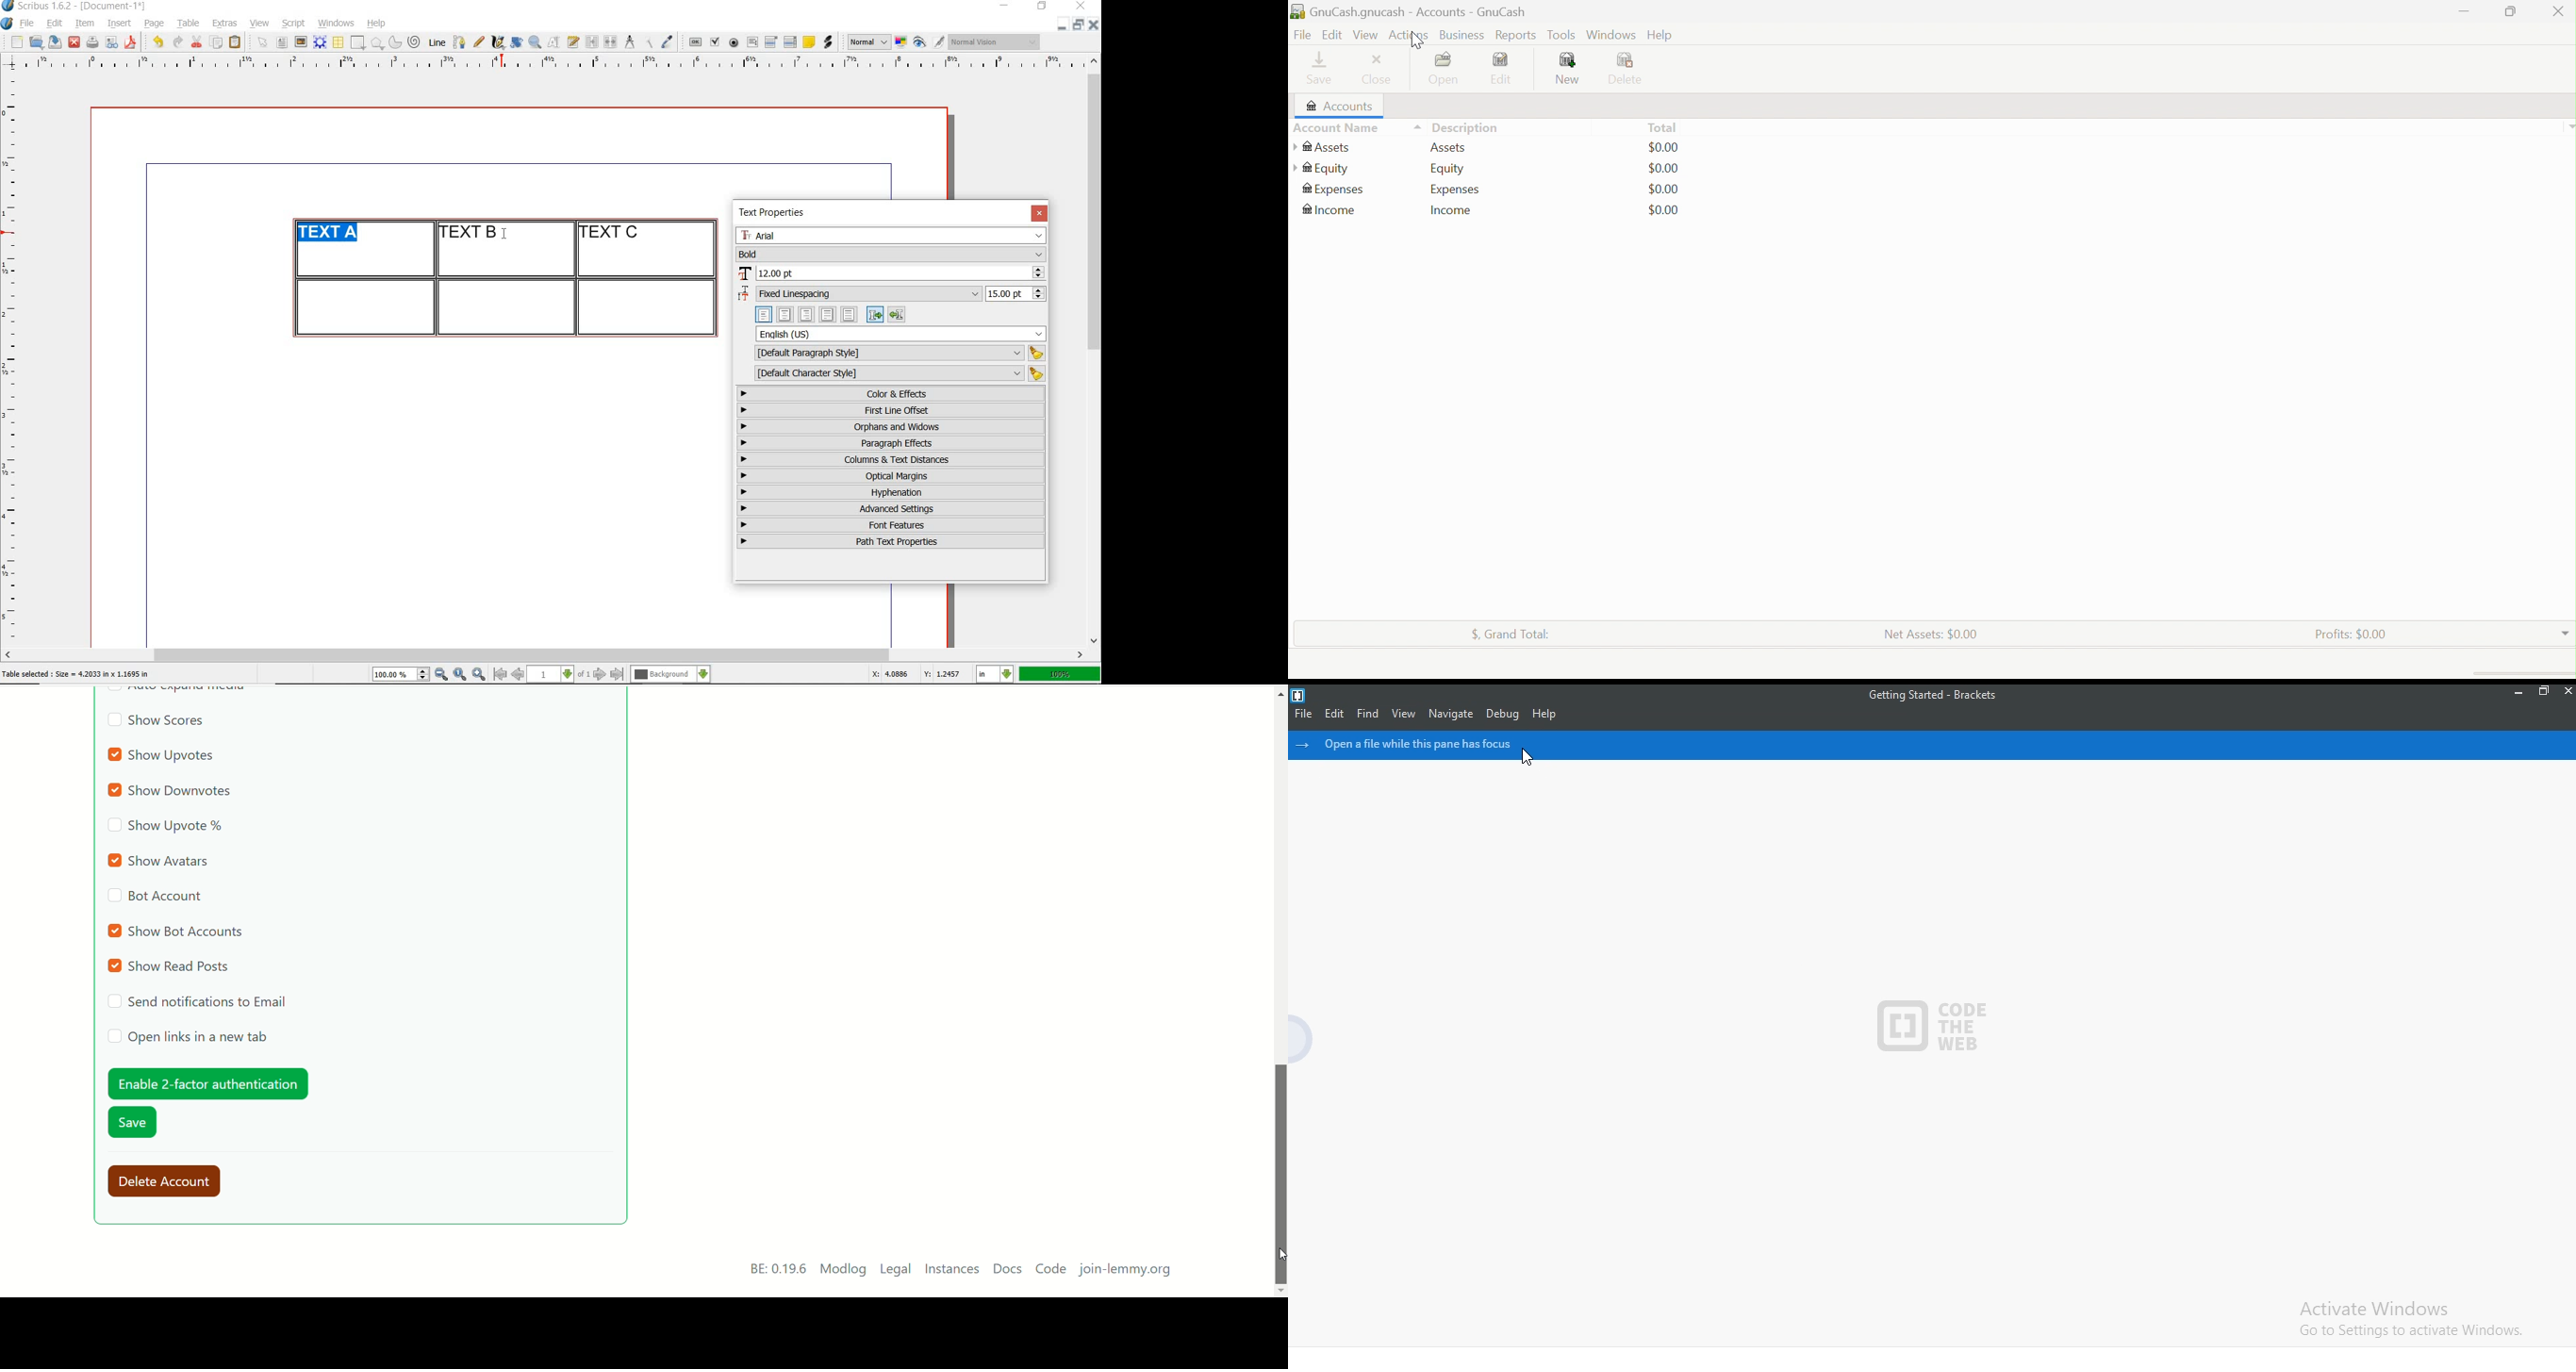 The width and height of the screenshot is (2576, 1372). I want to click on Profits: $0.00, so click(2353, 634).